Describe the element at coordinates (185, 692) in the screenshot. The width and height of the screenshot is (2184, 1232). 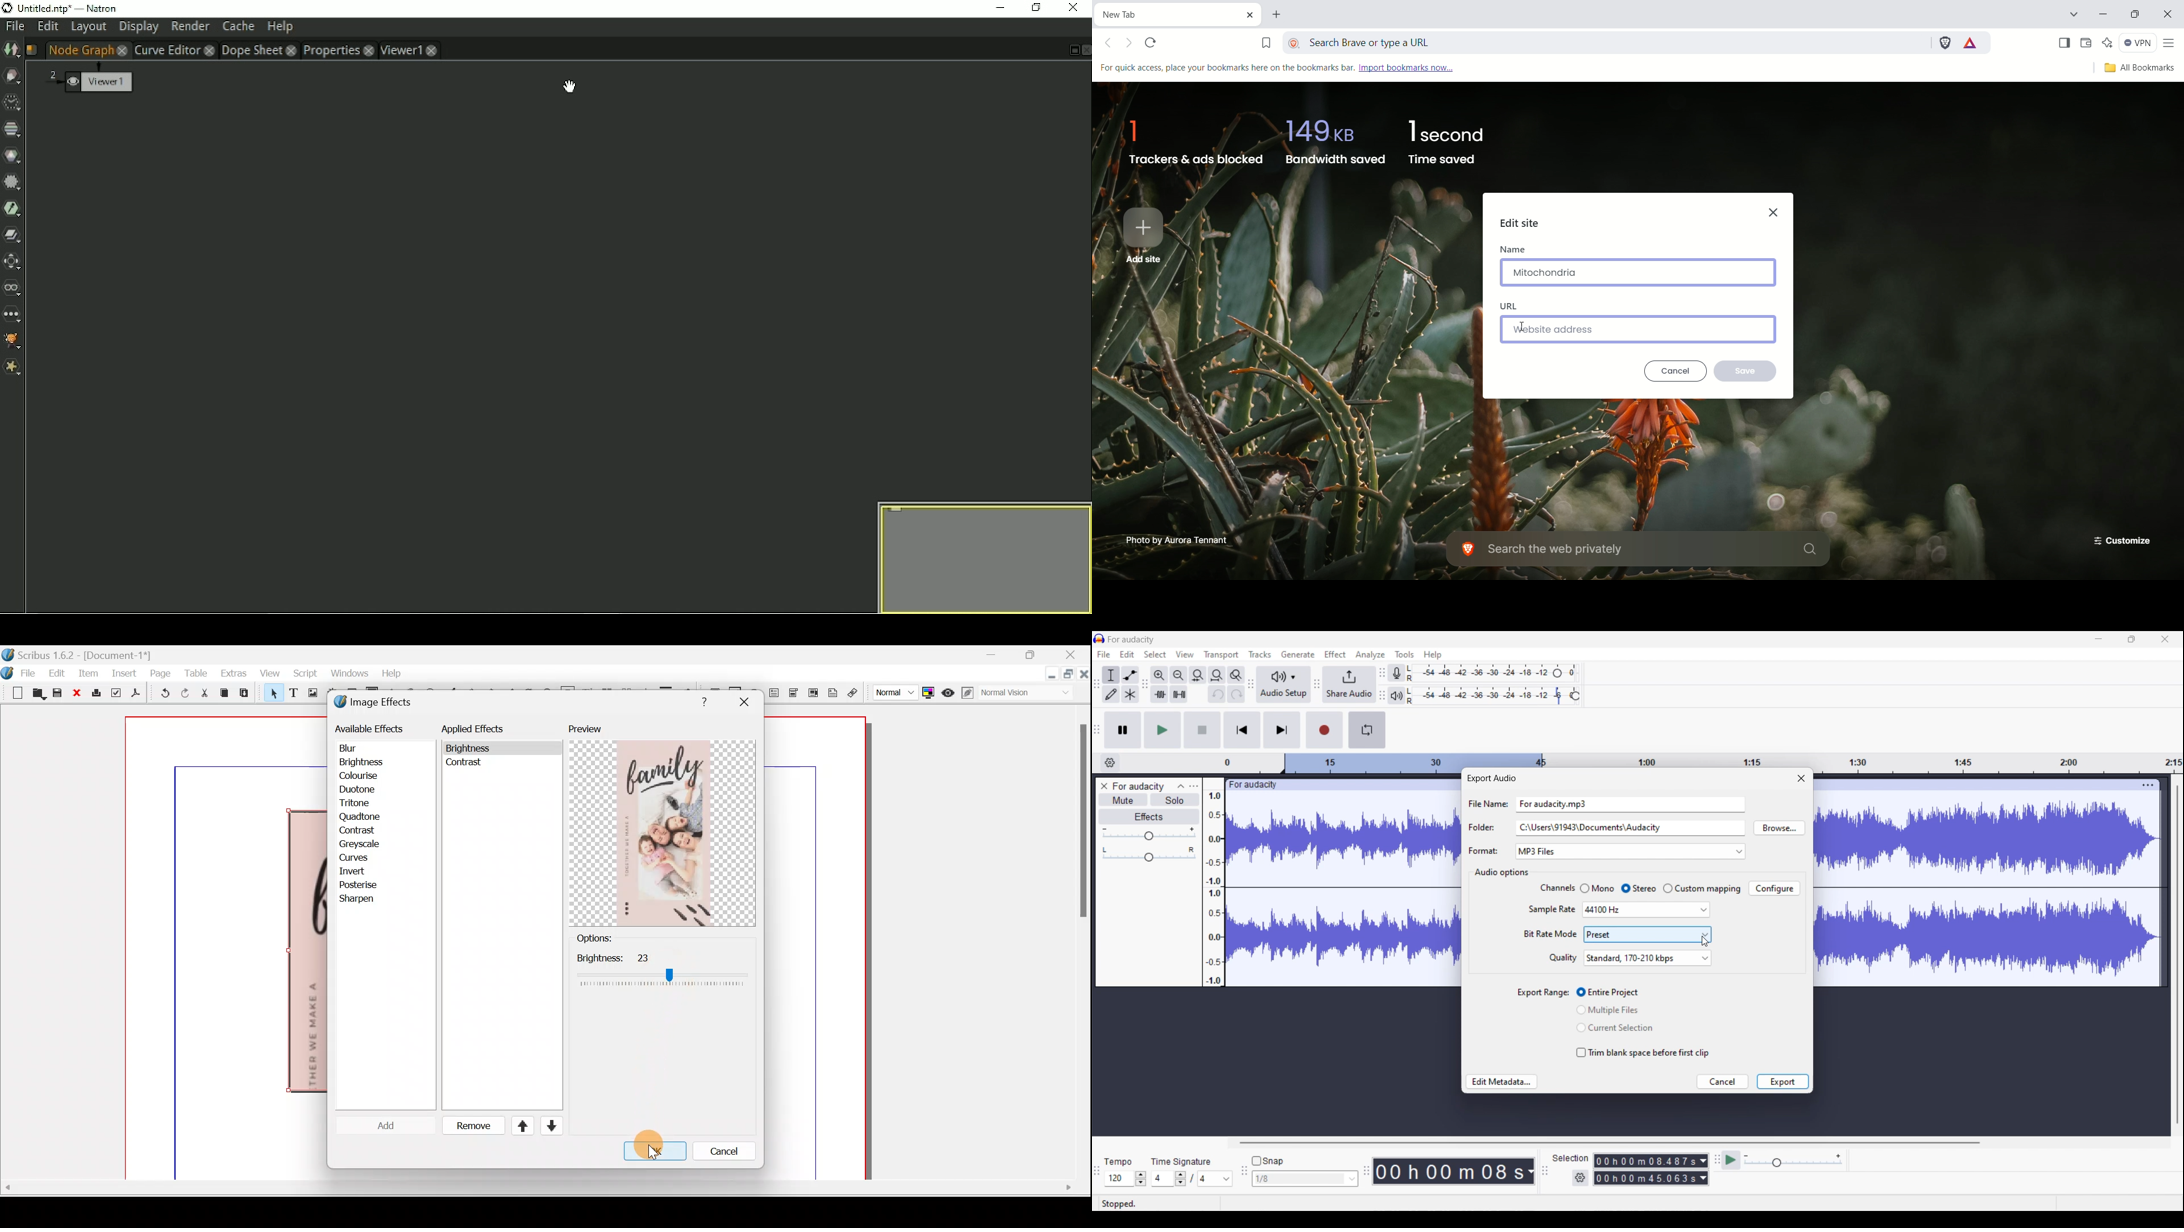
I see `Redo` at that location.